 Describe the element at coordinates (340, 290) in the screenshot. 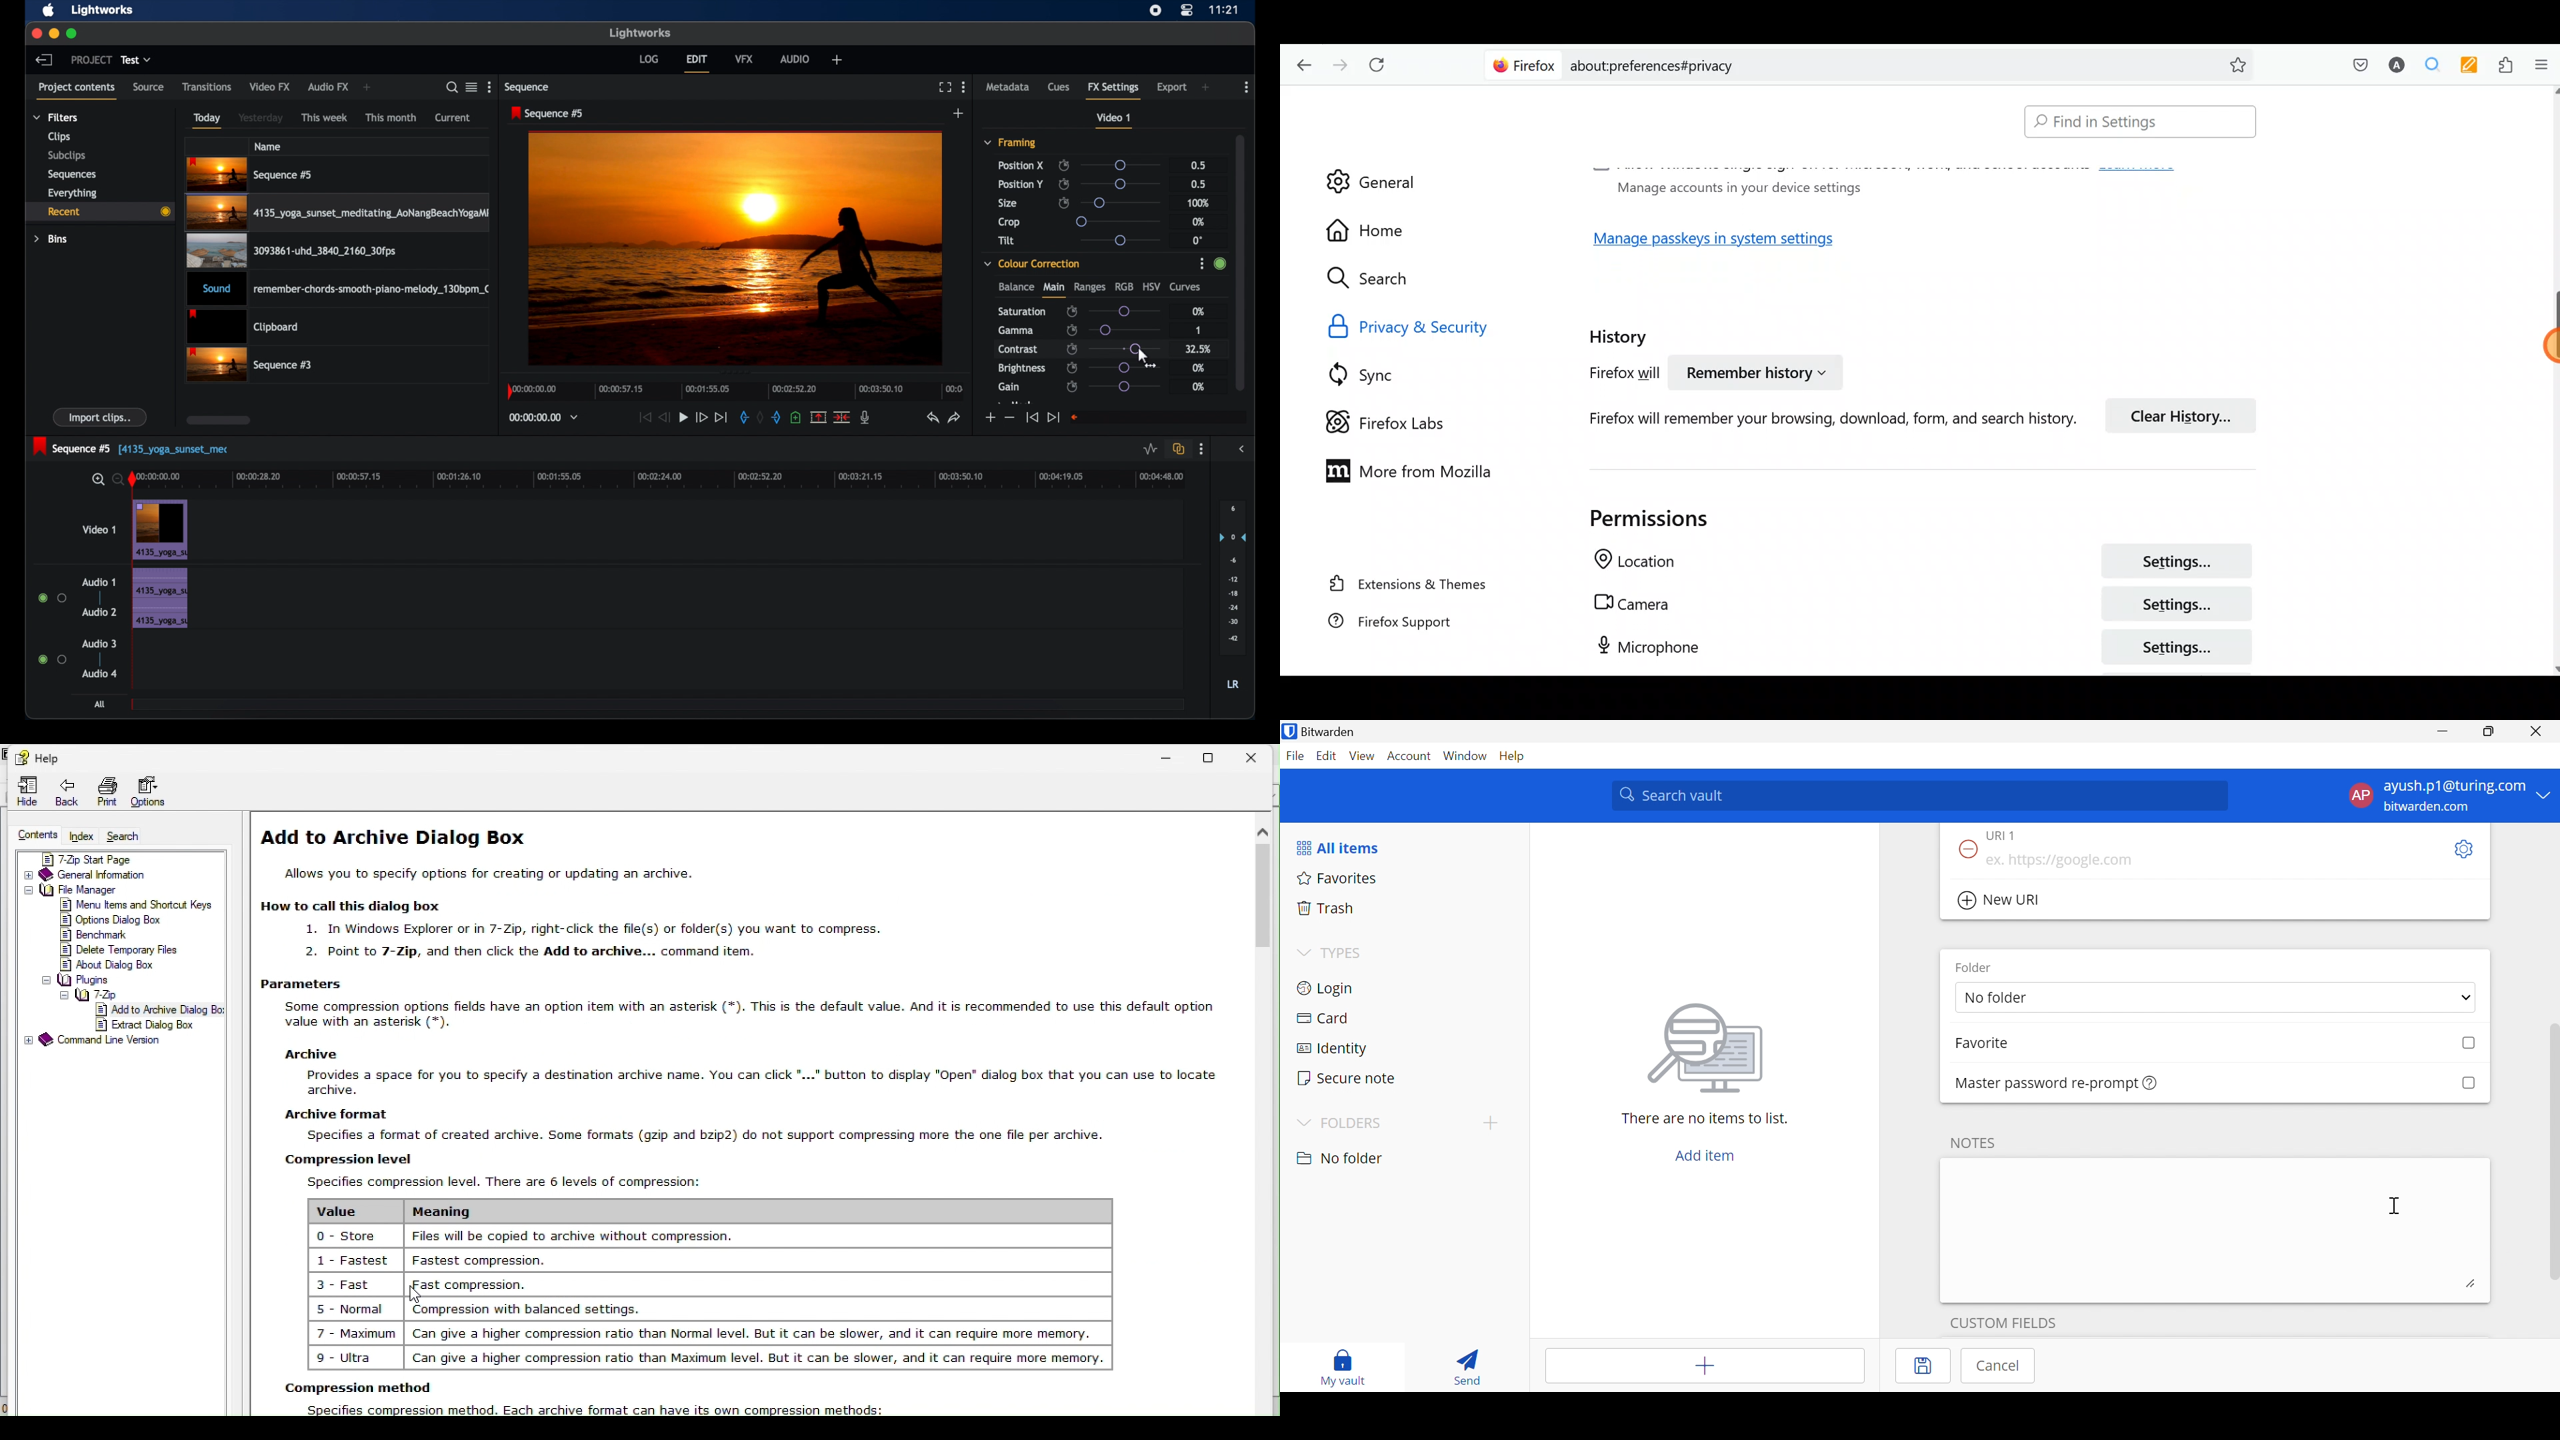

I see `audio clip` at that location.